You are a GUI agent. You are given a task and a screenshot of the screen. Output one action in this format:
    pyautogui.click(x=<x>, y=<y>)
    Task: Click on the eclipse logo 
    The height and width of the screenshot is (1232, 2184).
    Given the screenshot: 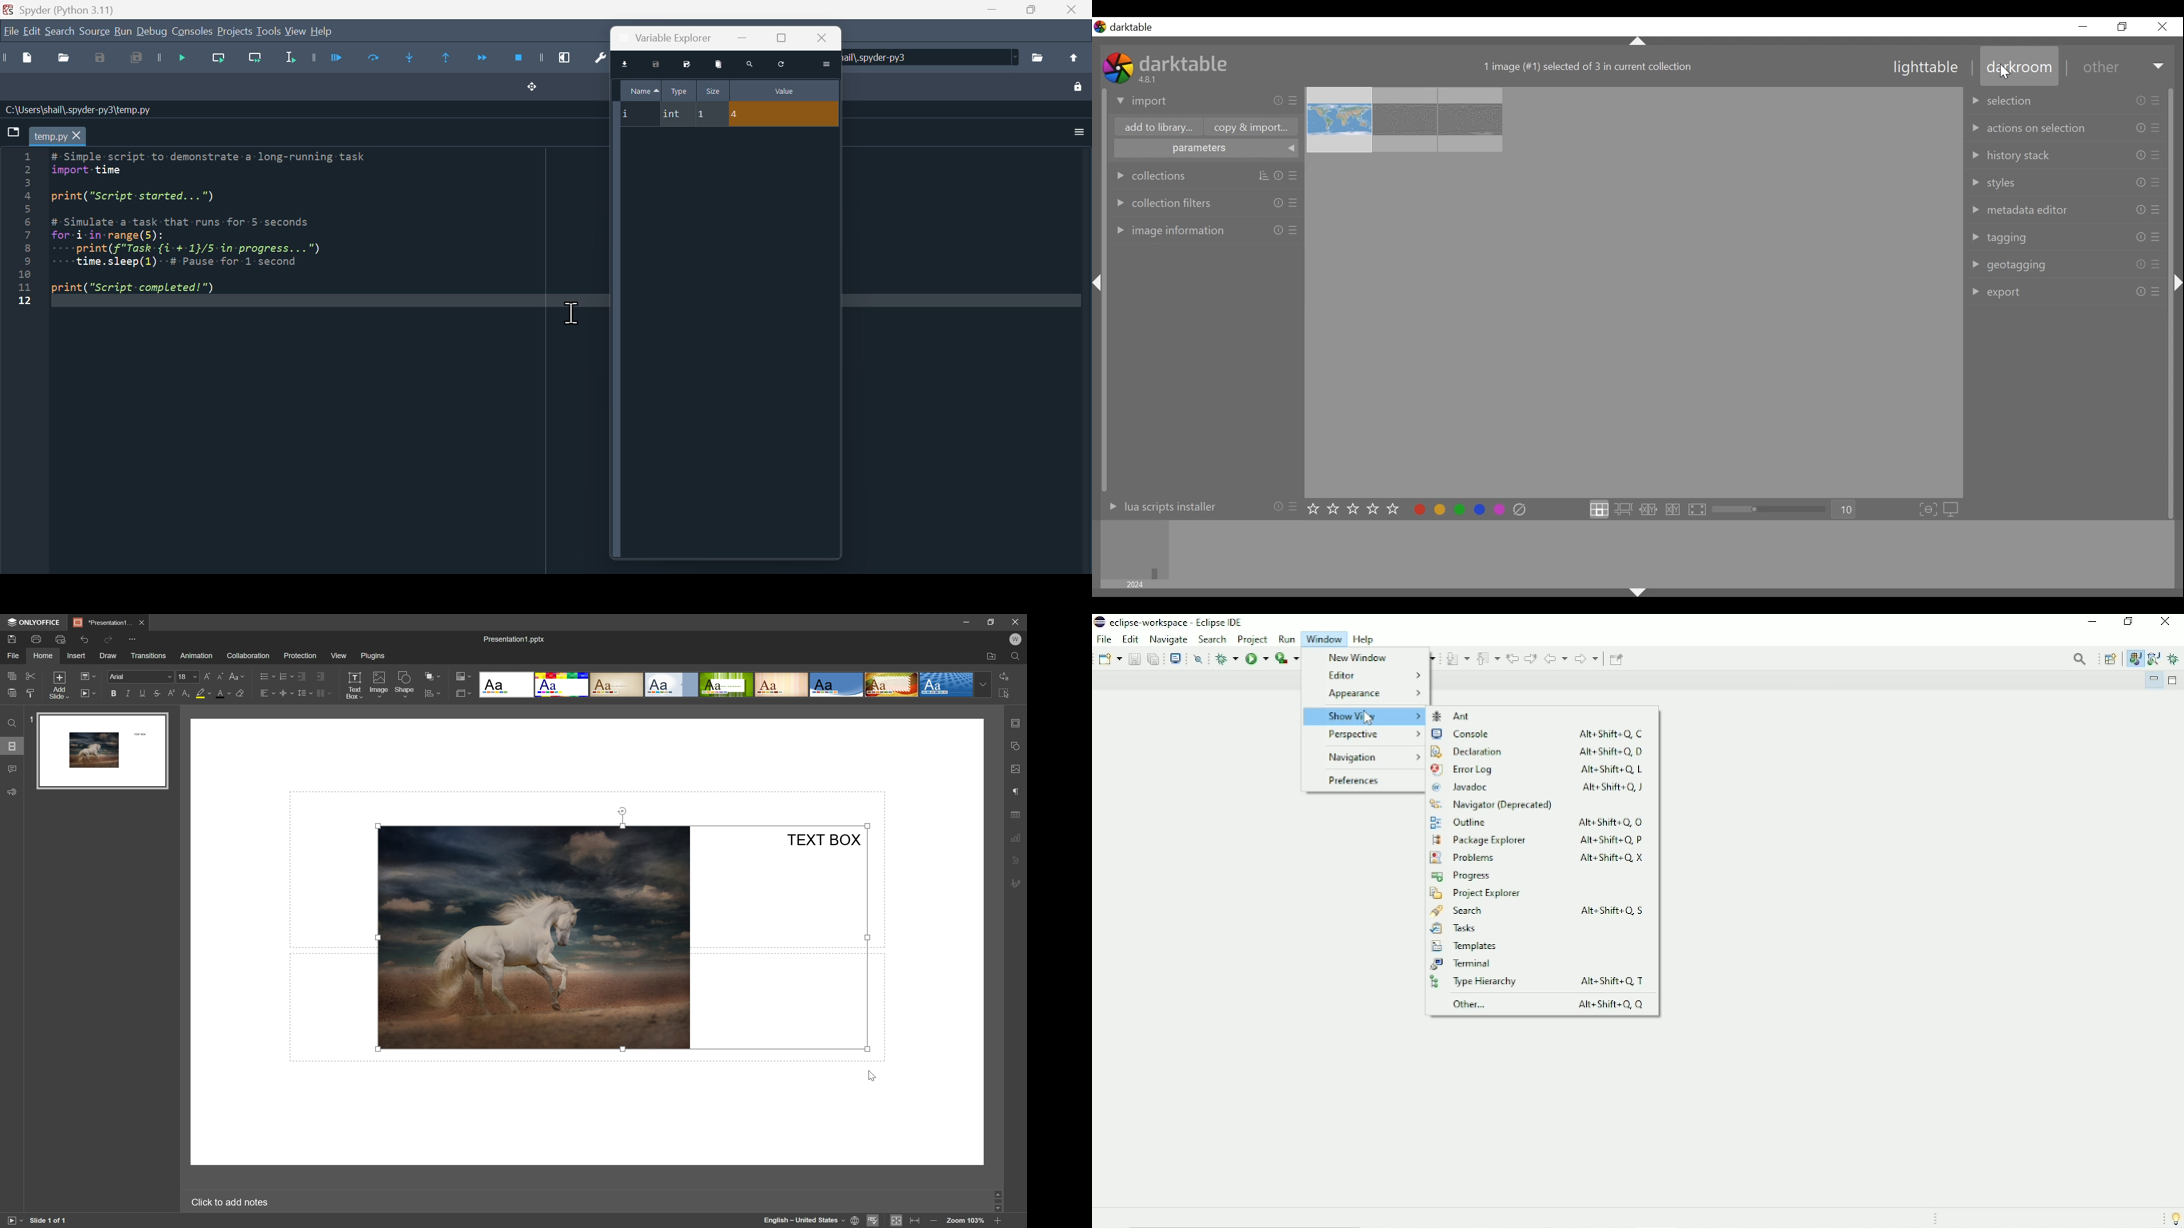 What is the action you would take?
    pyautogui.click(x=1099, y=622)
    